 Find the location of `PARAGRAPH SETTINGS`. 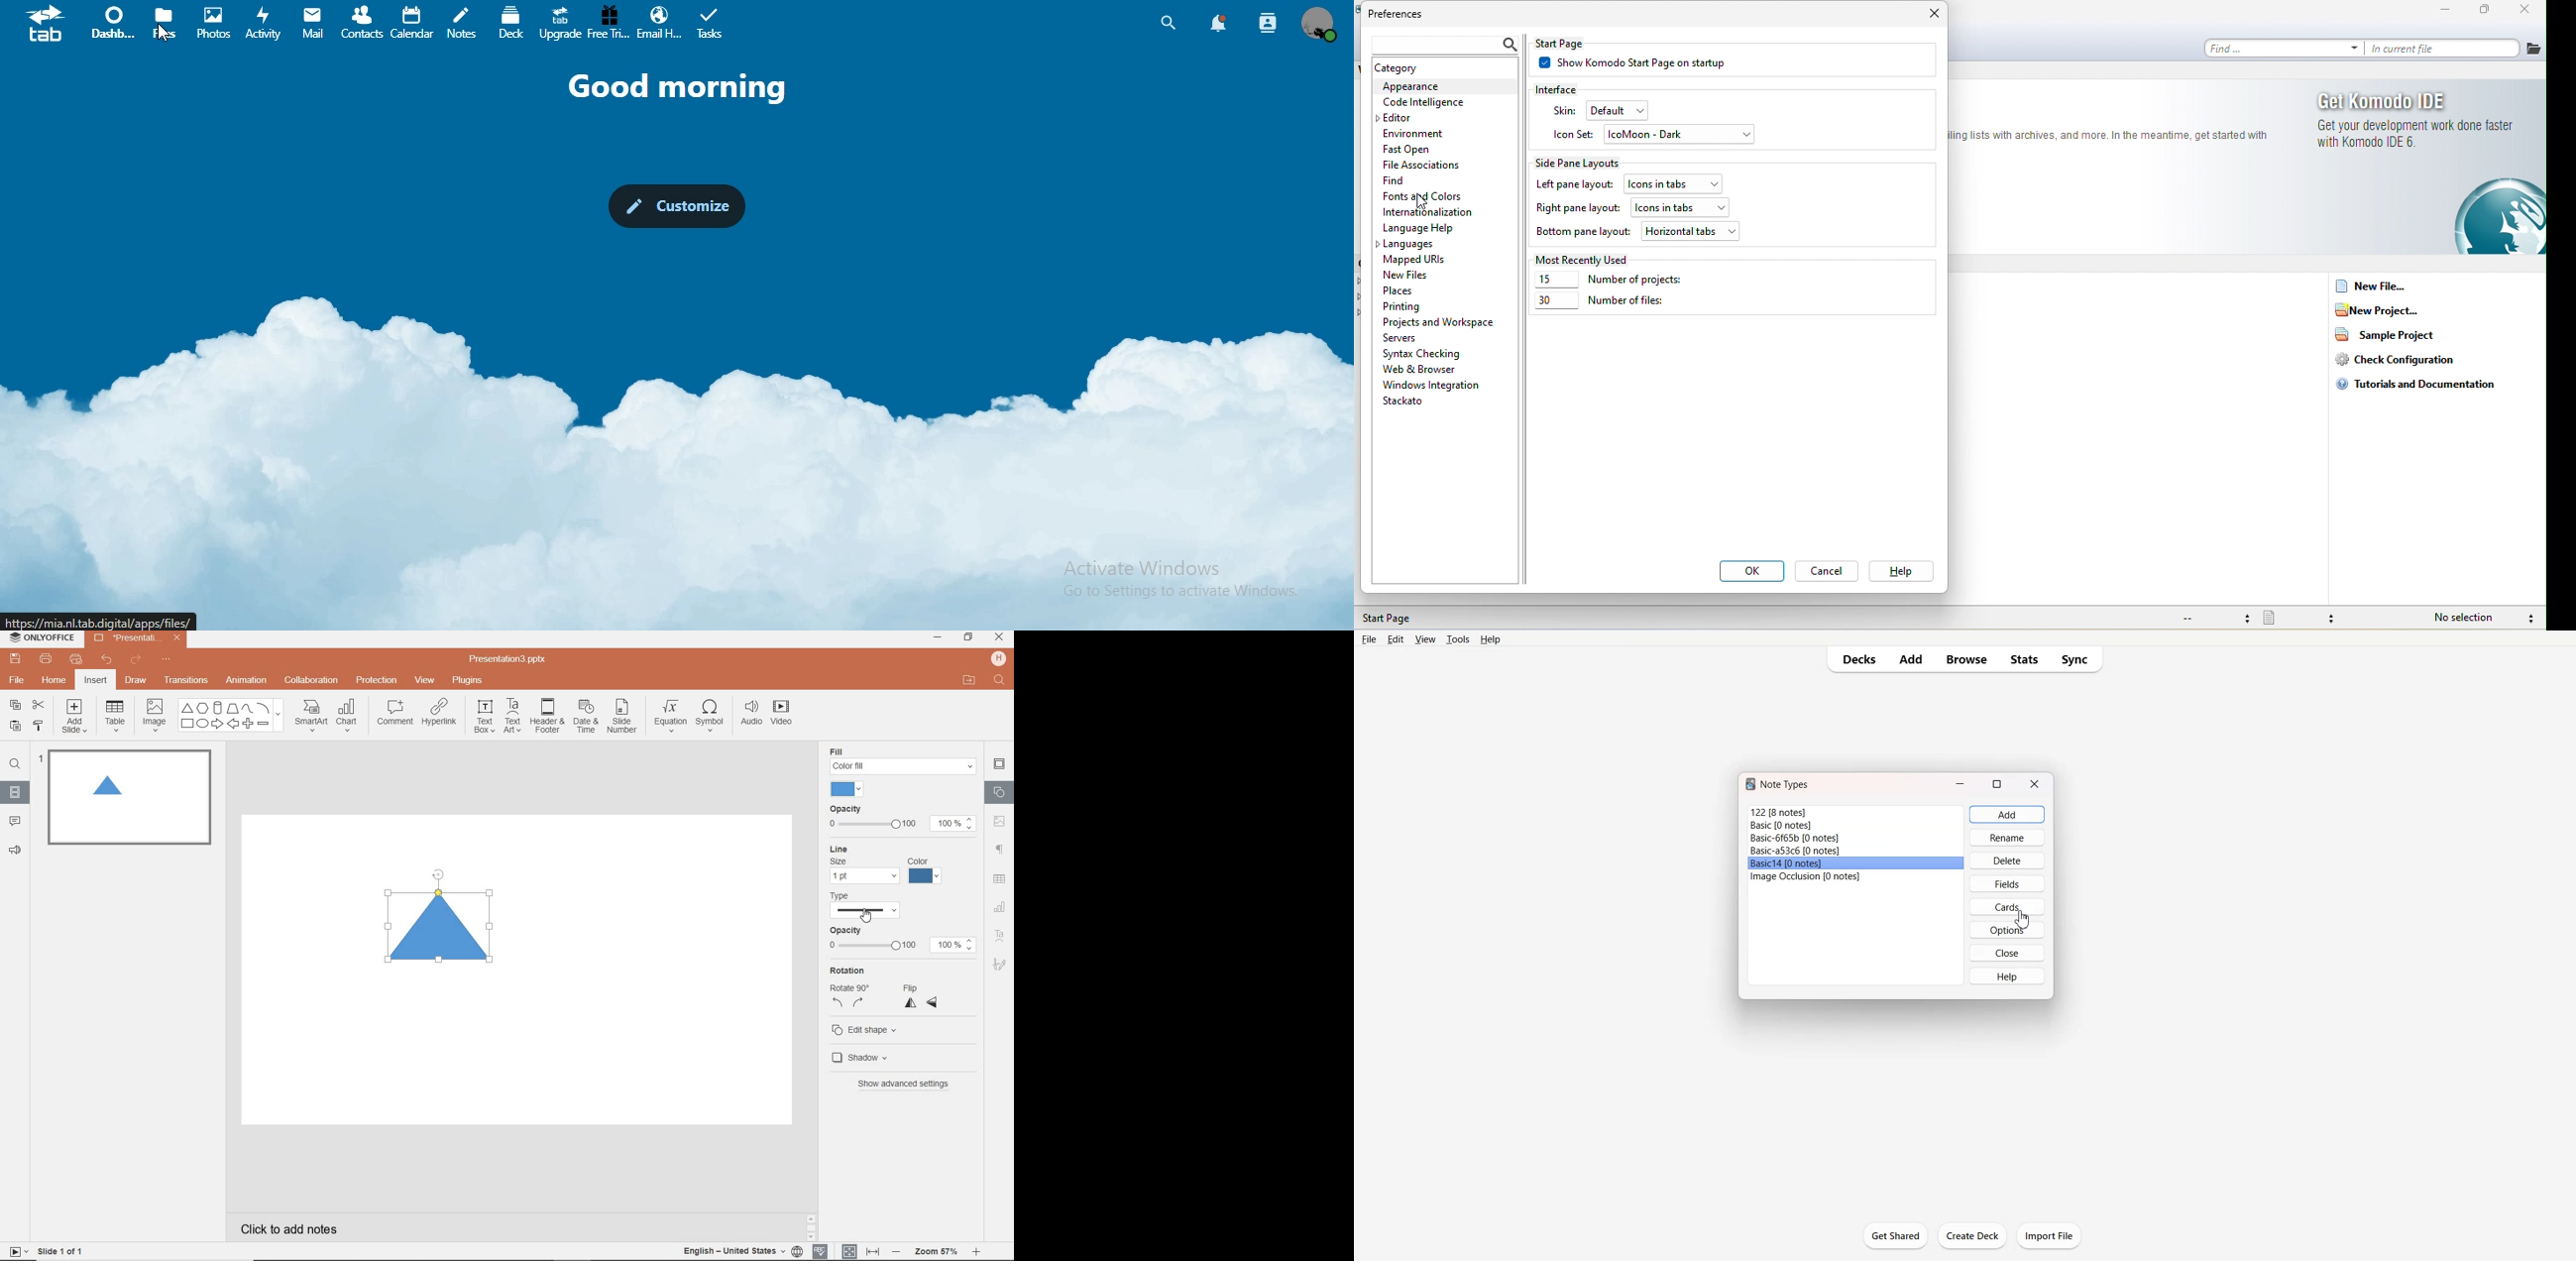

PARAGRAPH SETTINGS is located at coordinates (1001, 850).